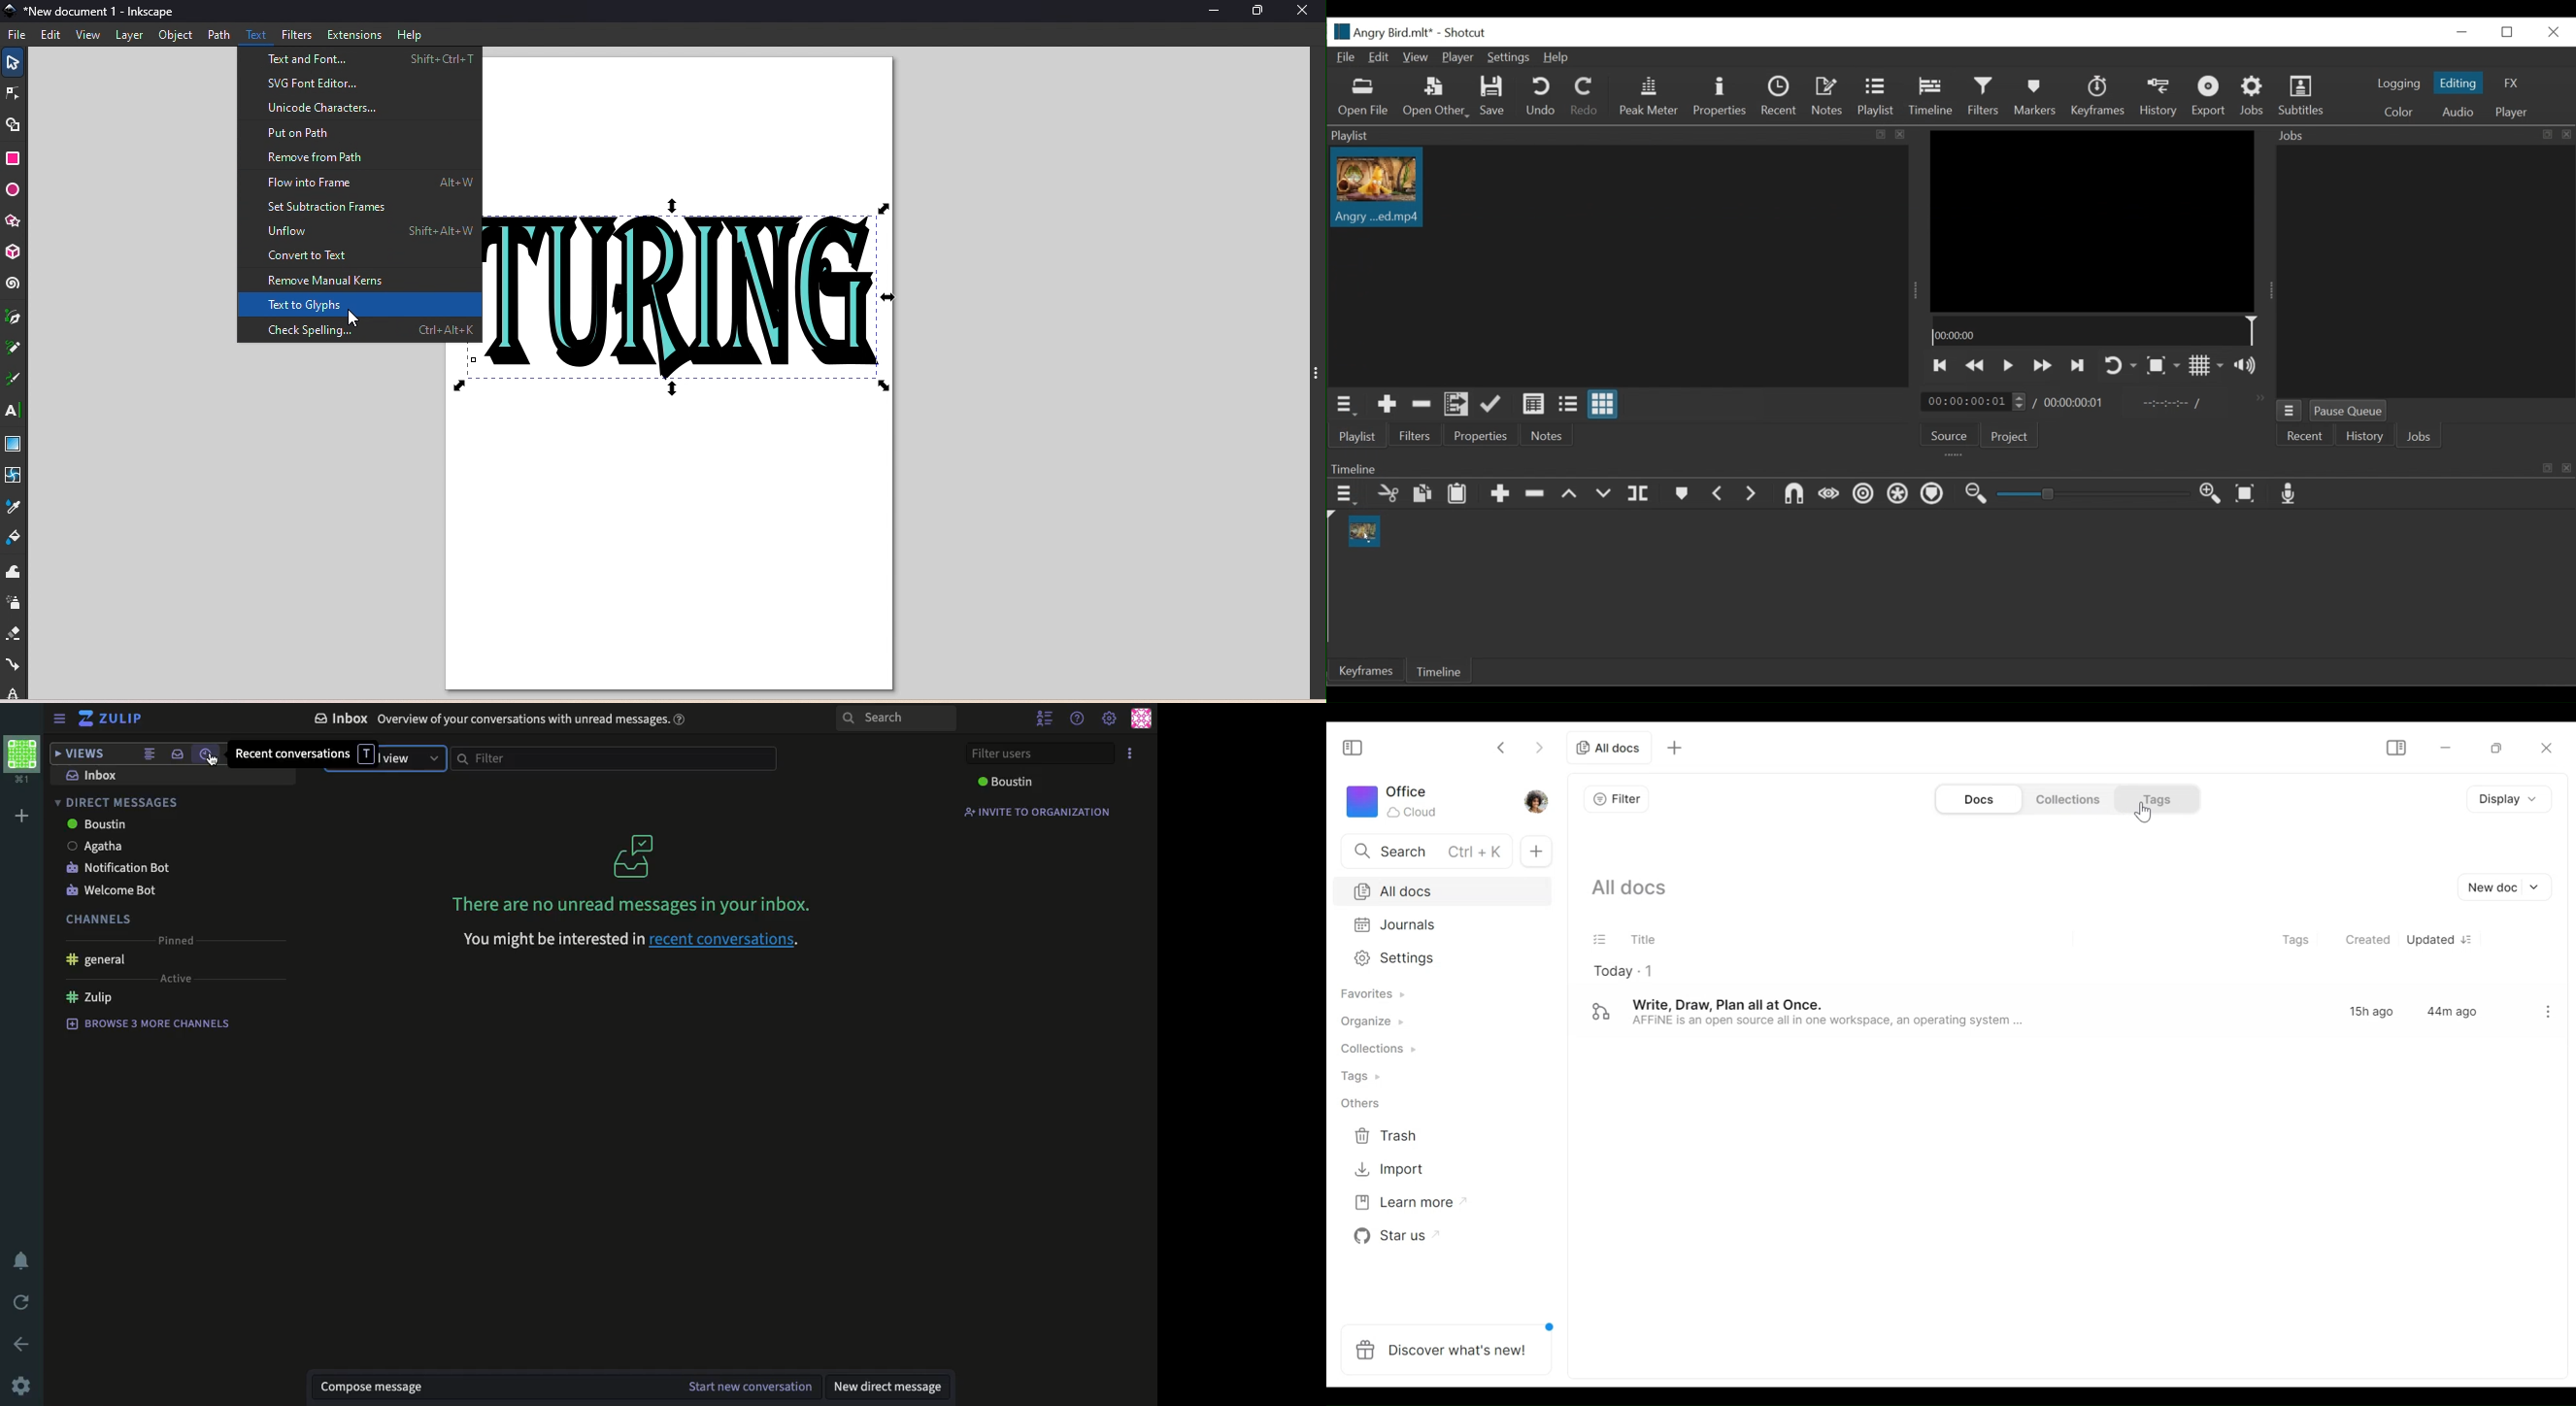 This screenshot has width=2576, height=1428. What do you see at coordinates (1363, 100) in the screenshot?
I see `Open File` at bounding box center [1363, 100].